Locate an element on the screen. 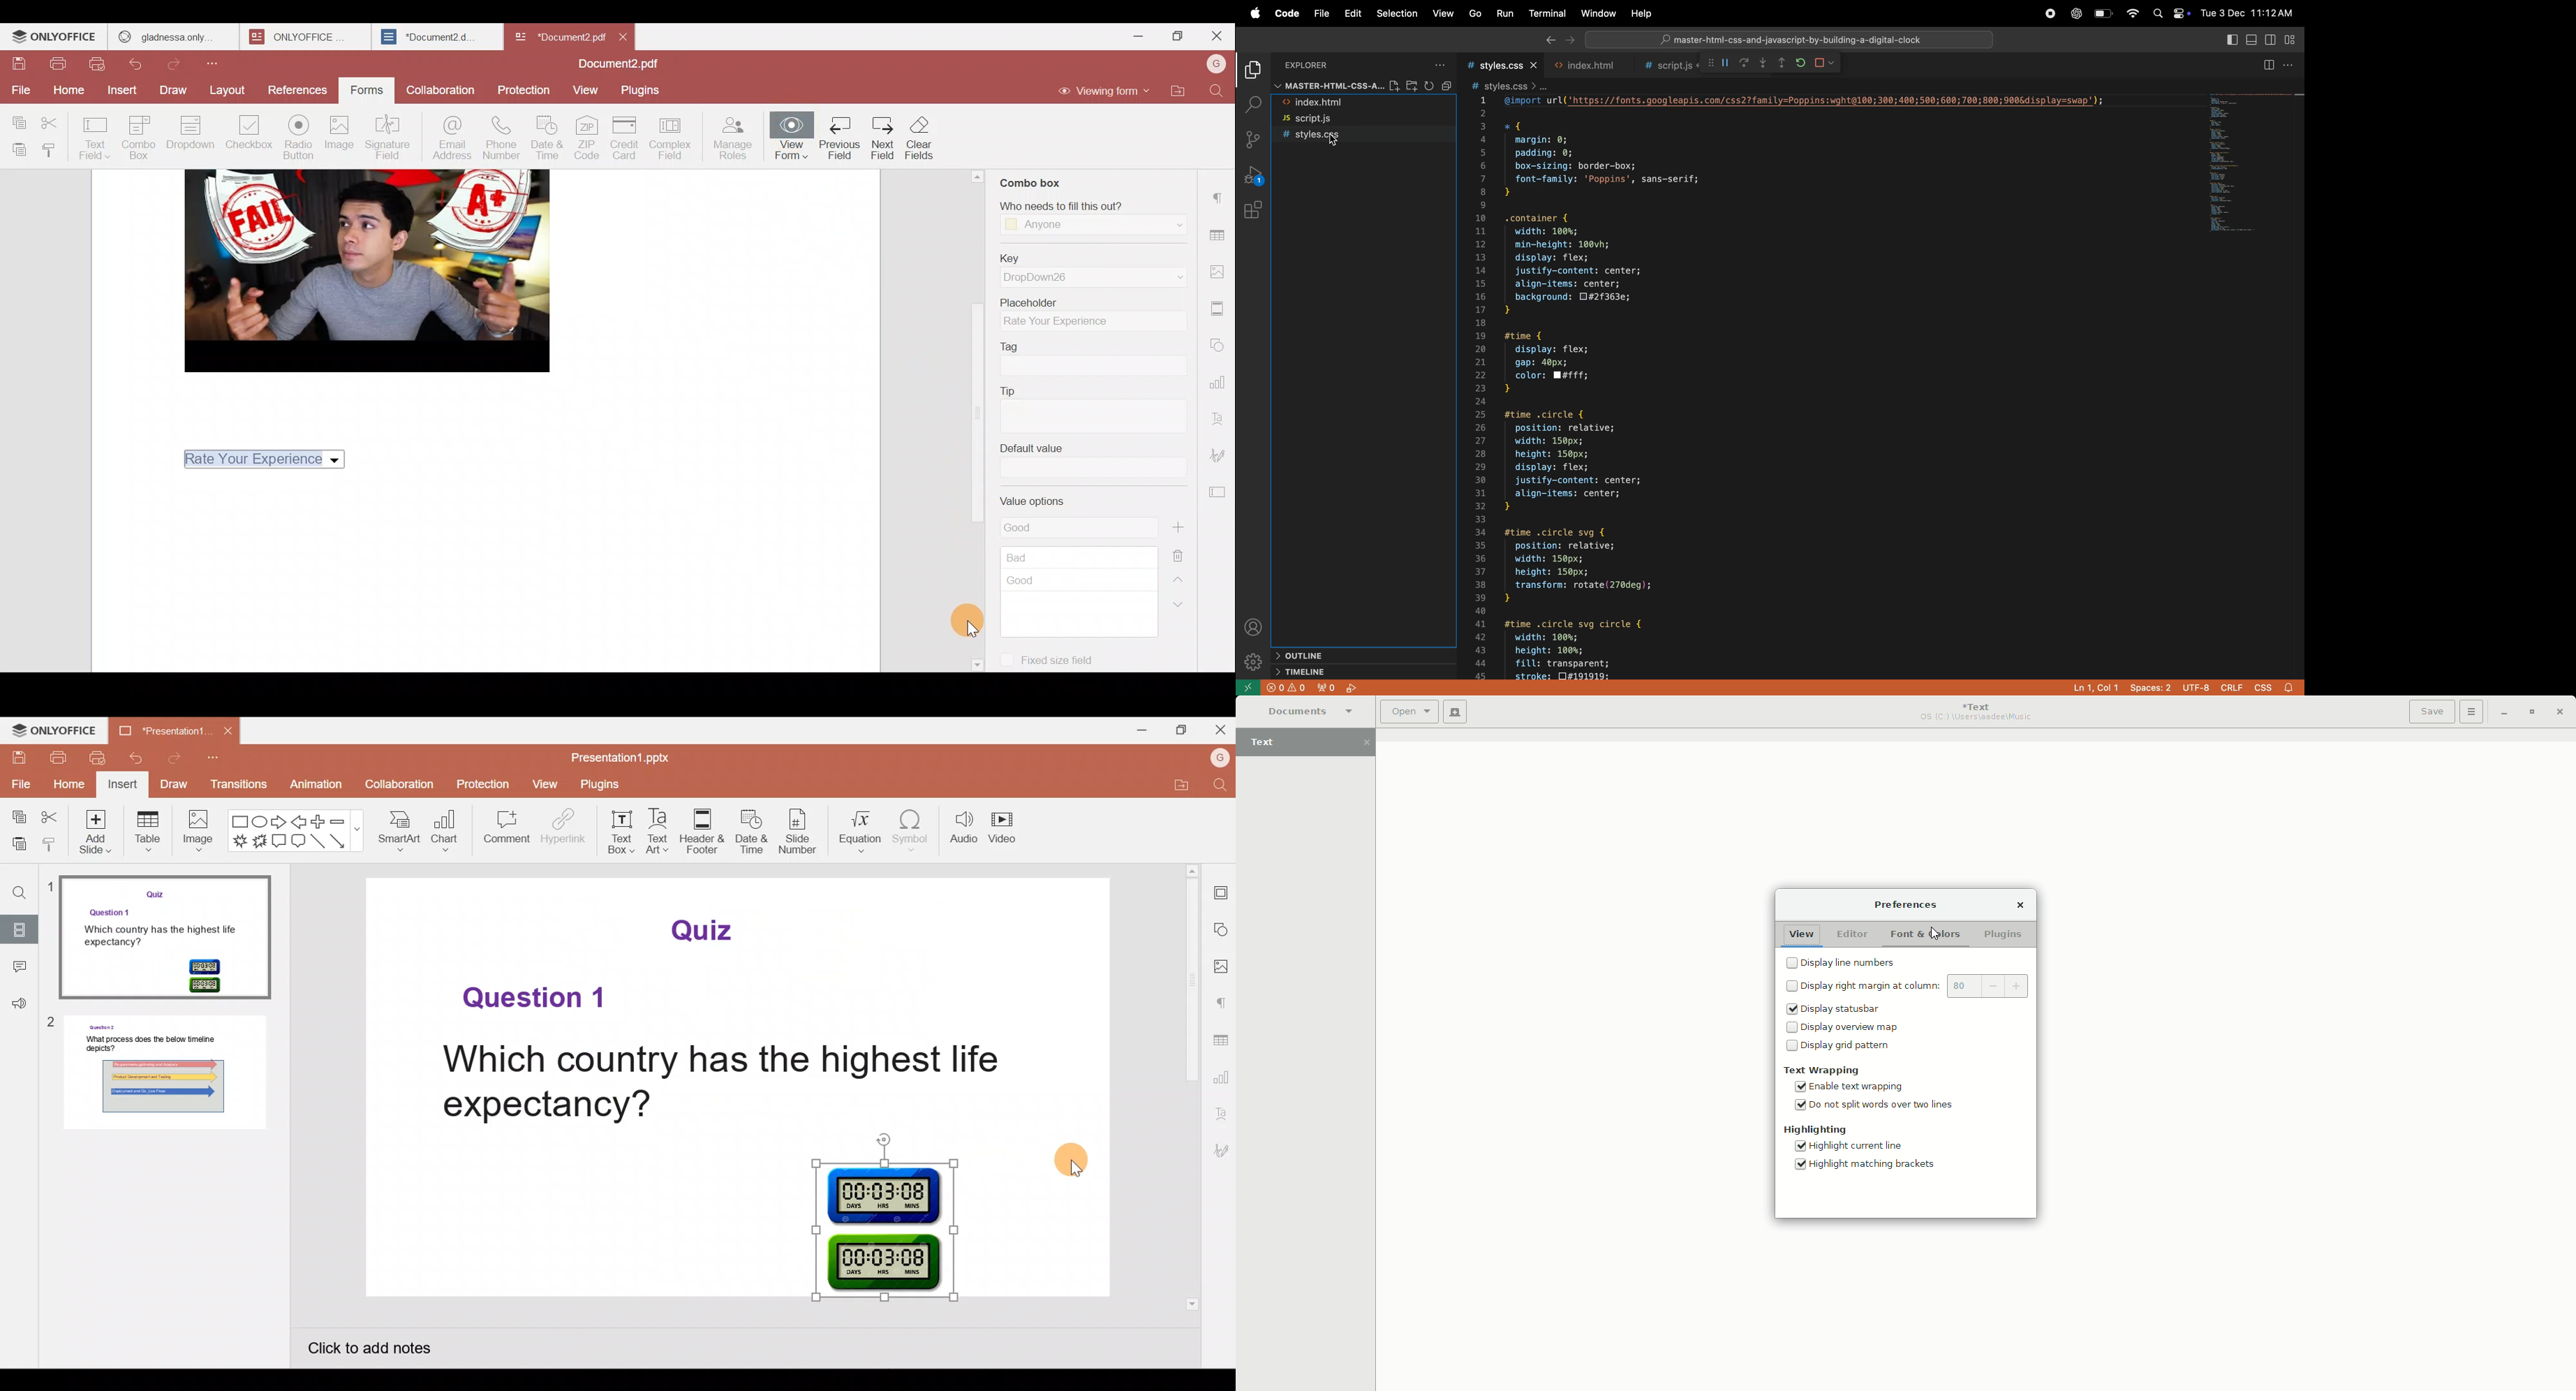 This screenshot has width=2576, height=1400. style.css is located at coordinates (1503, 65).